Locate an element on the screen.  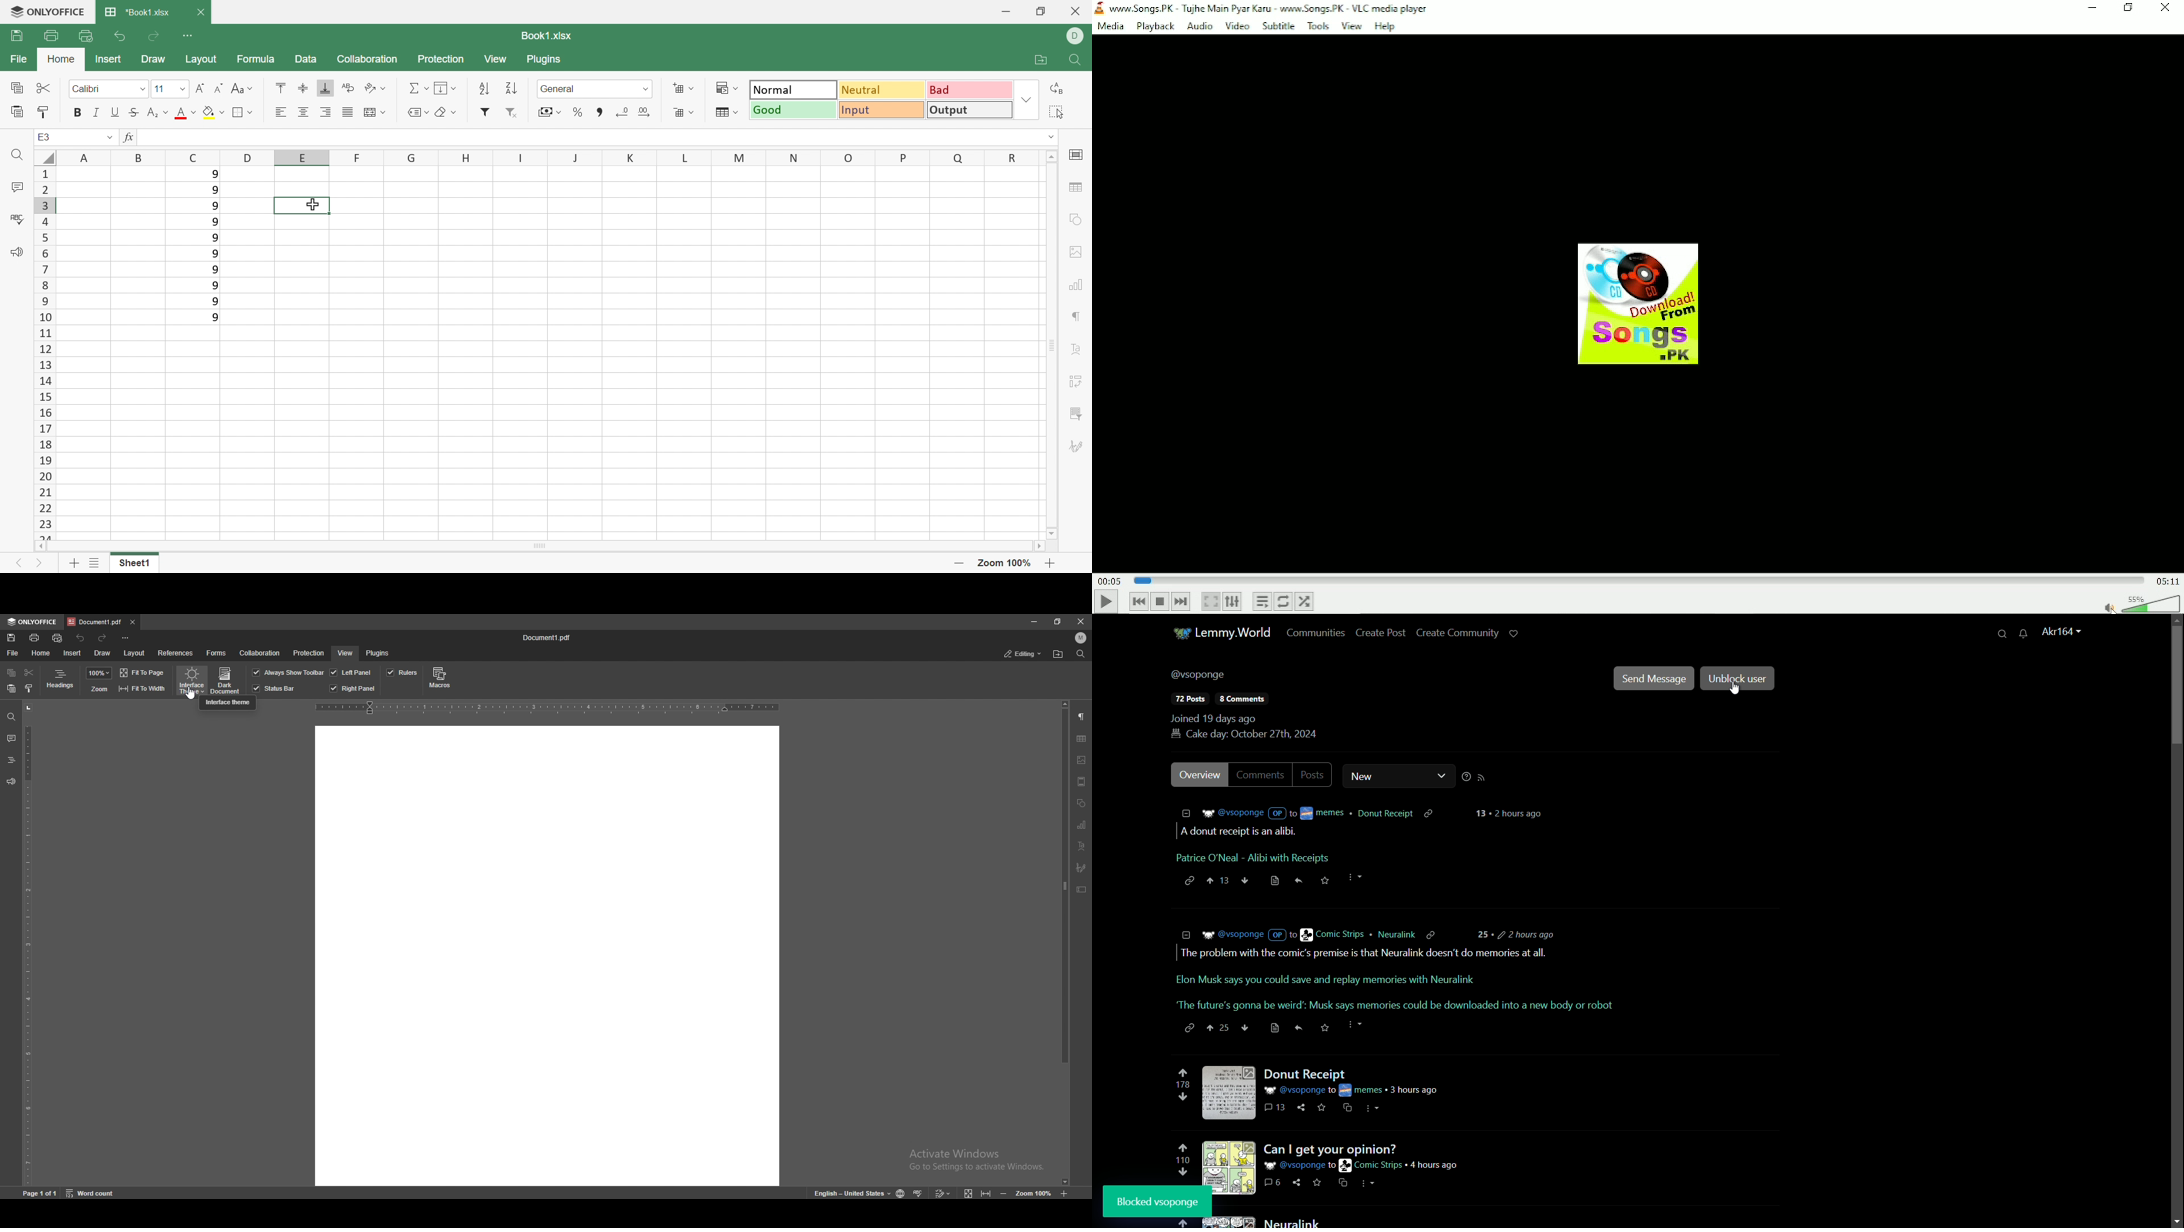
9 is located at coordinates (214, 303).